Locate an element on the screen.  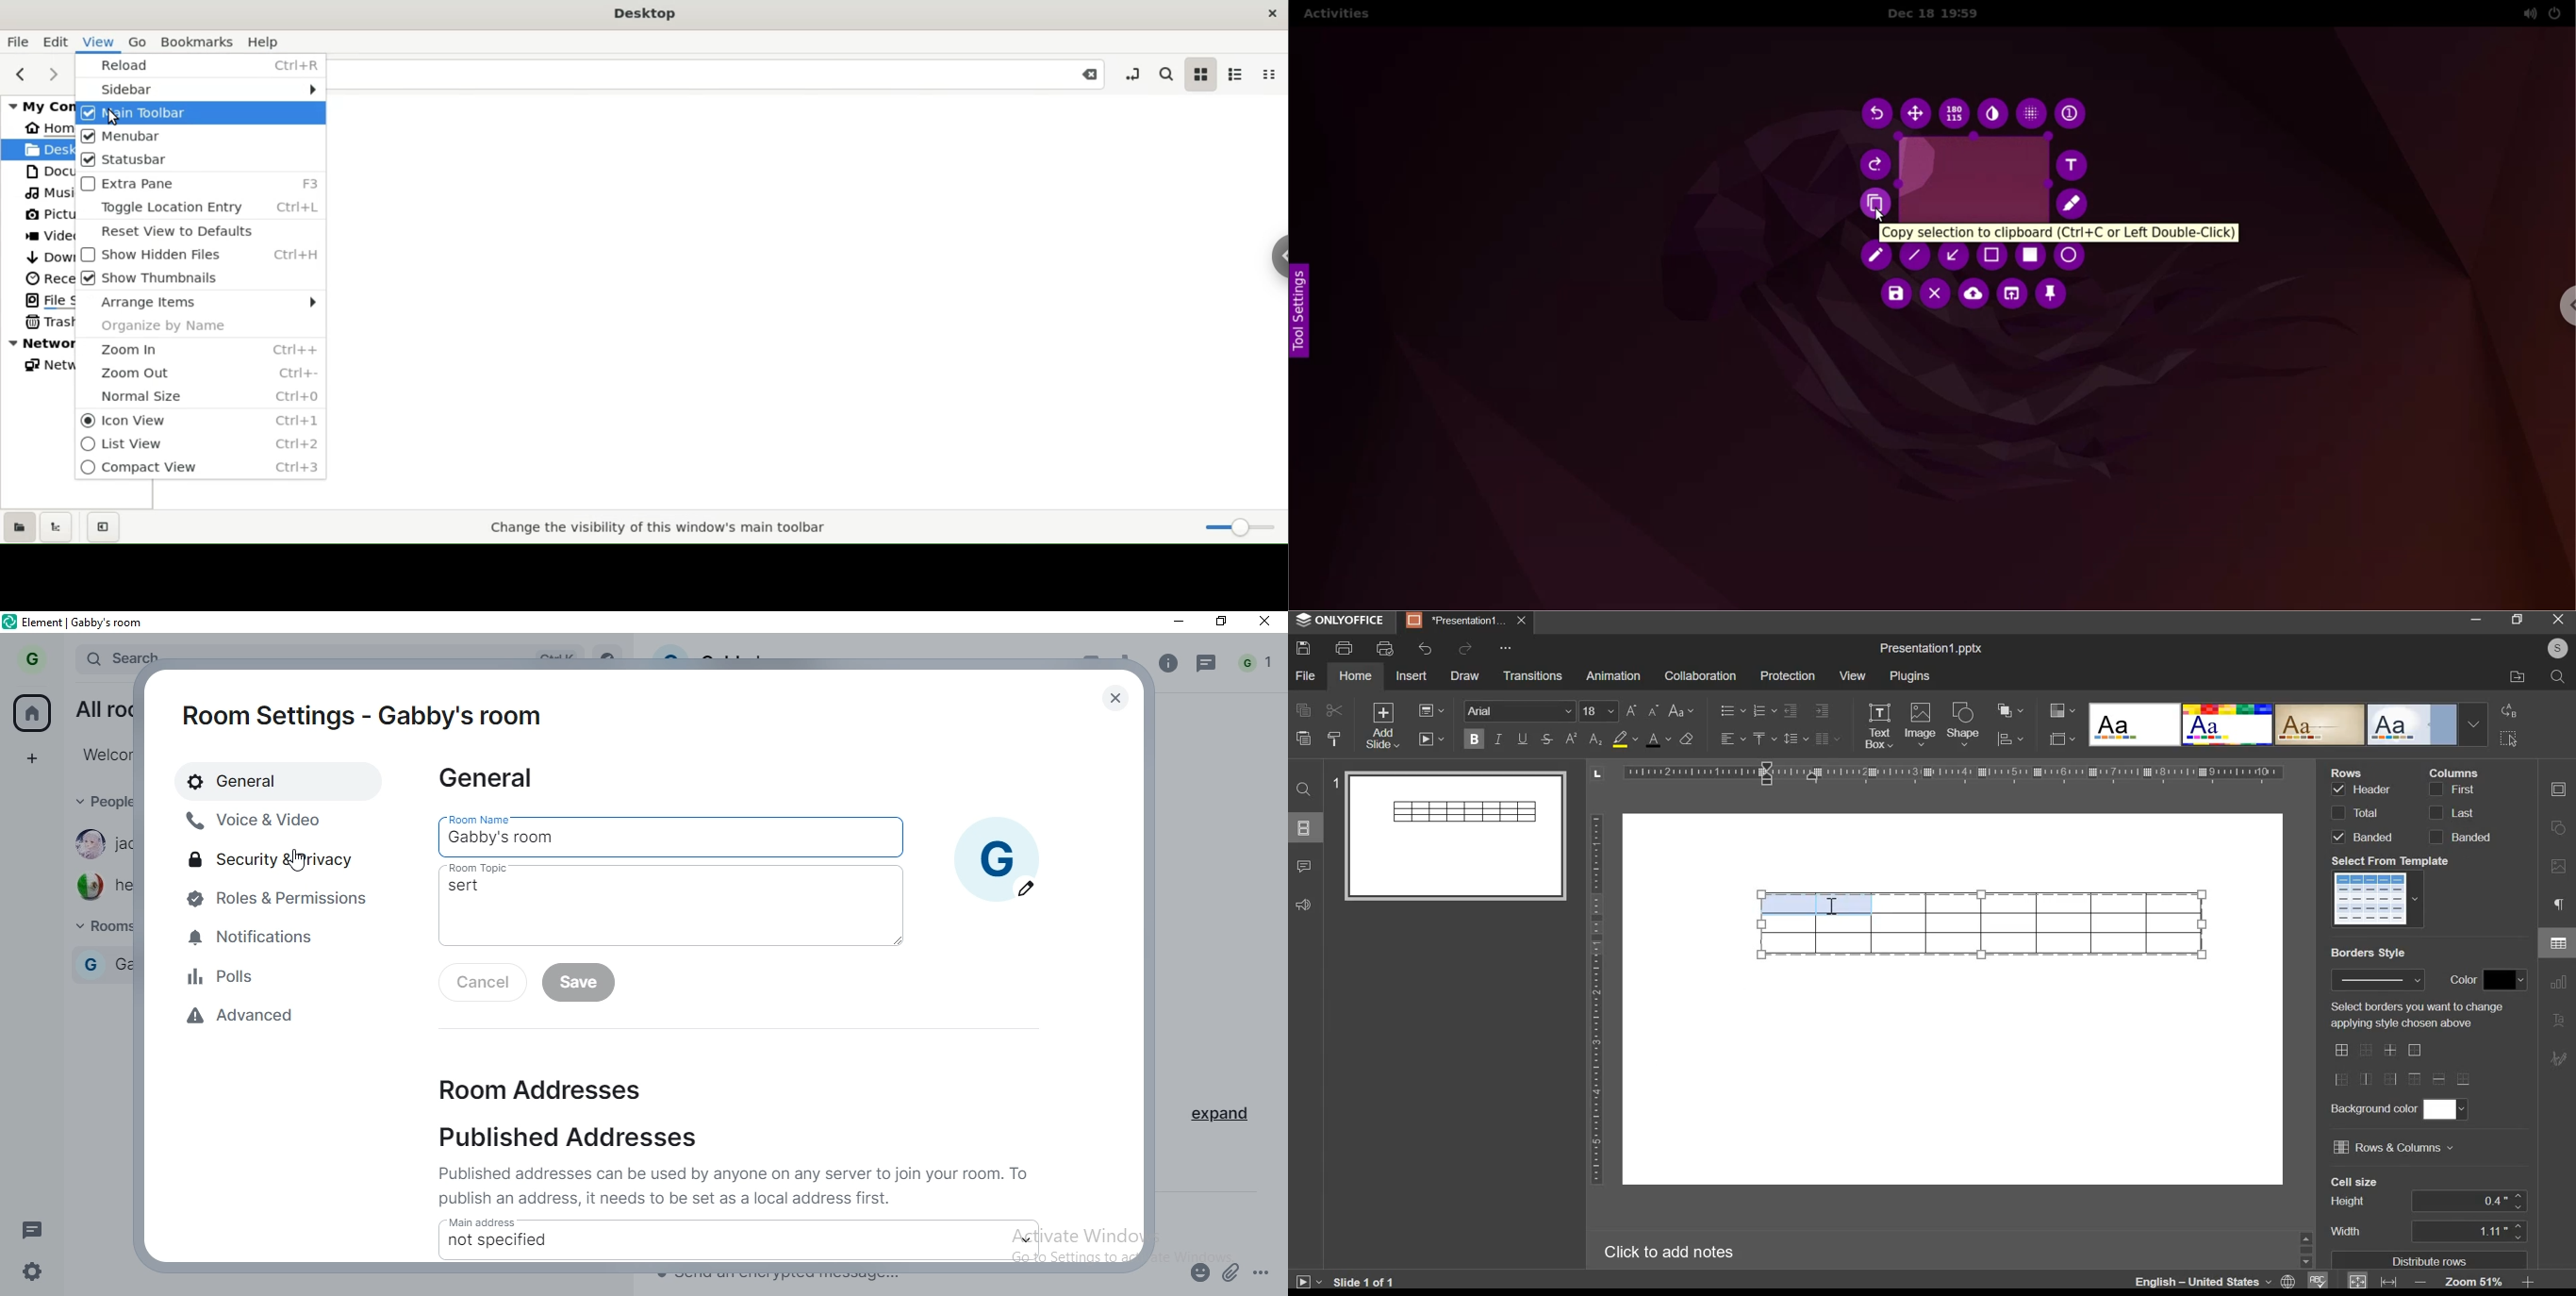
not specified is located at coordinates (493, 1240).